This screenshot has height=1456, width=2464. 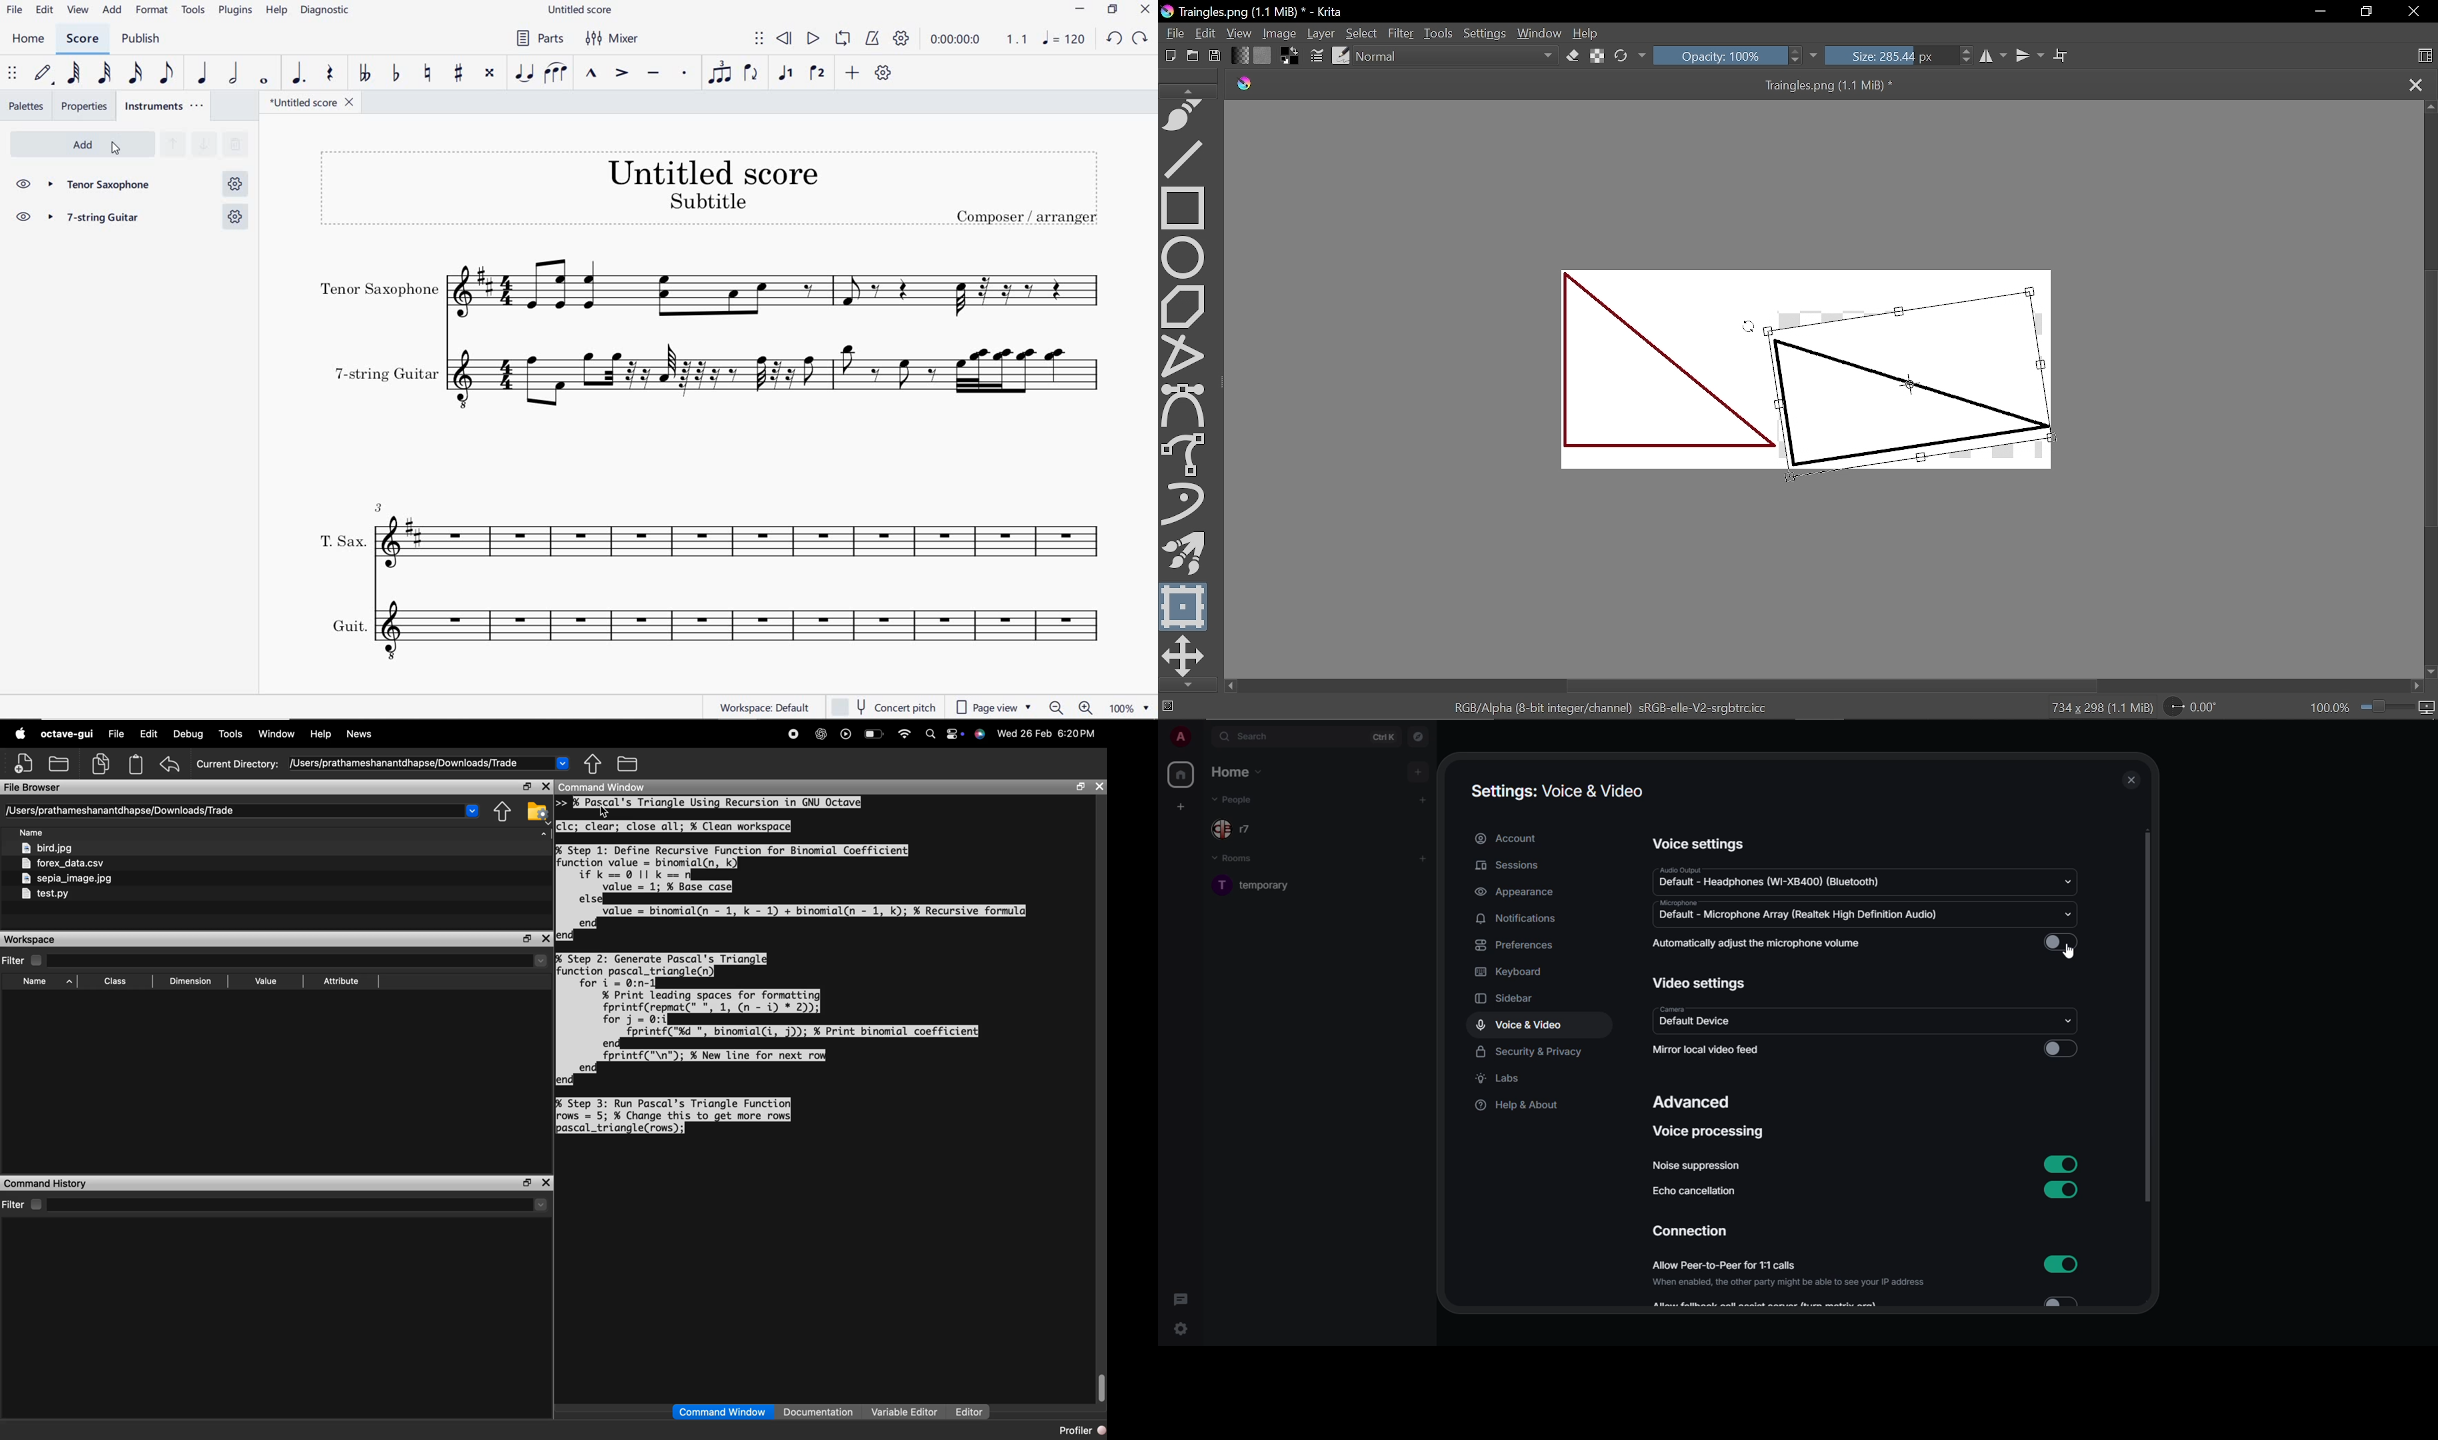 I want to click on Command Window, so click(x=603, y=787).